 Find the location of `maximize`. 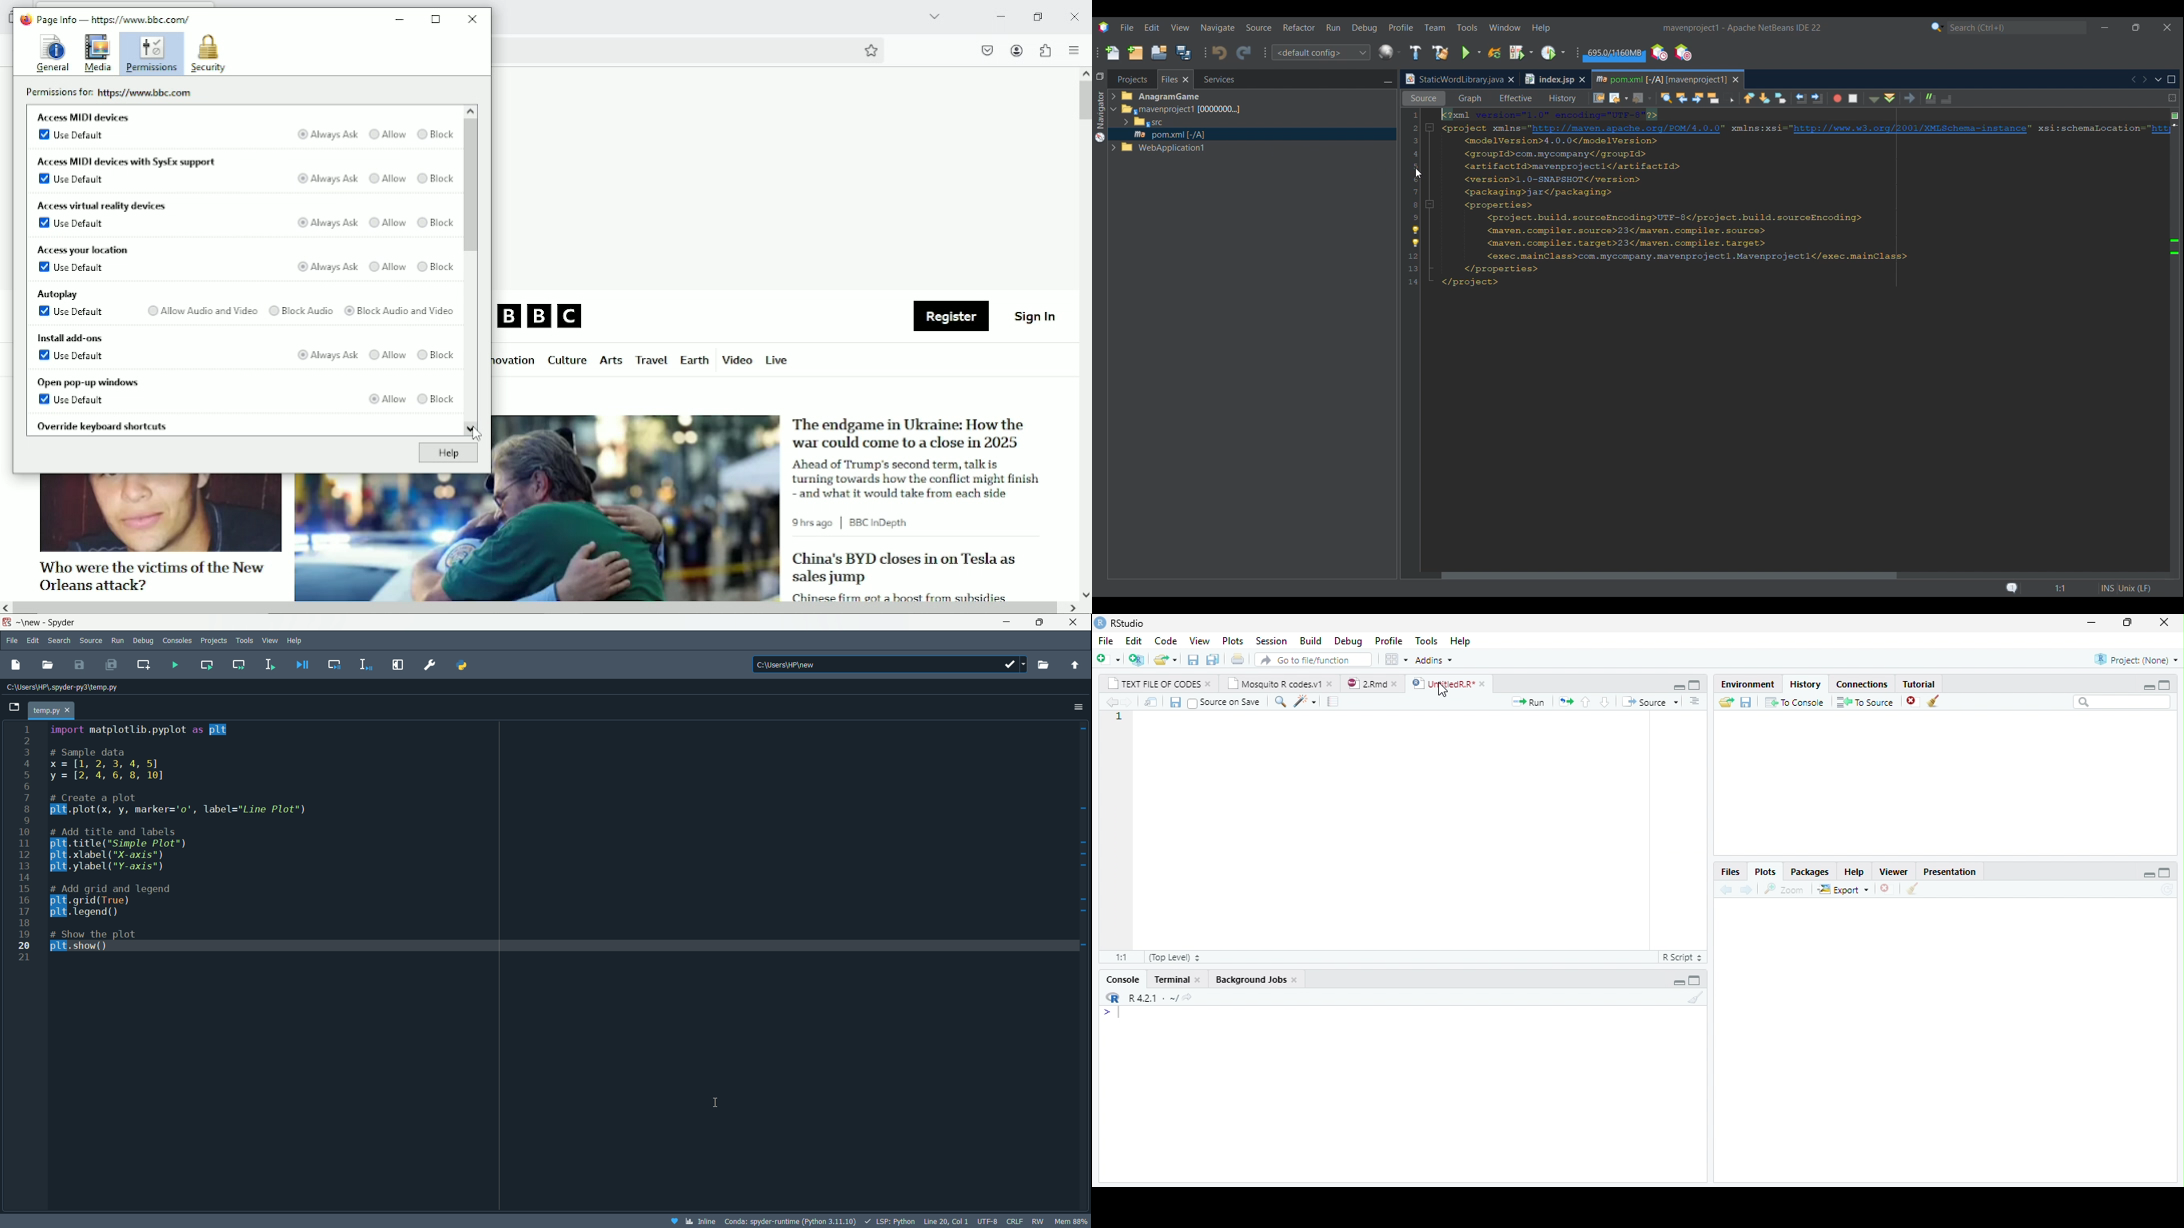

maximize is located at coordinates (1040, 623).